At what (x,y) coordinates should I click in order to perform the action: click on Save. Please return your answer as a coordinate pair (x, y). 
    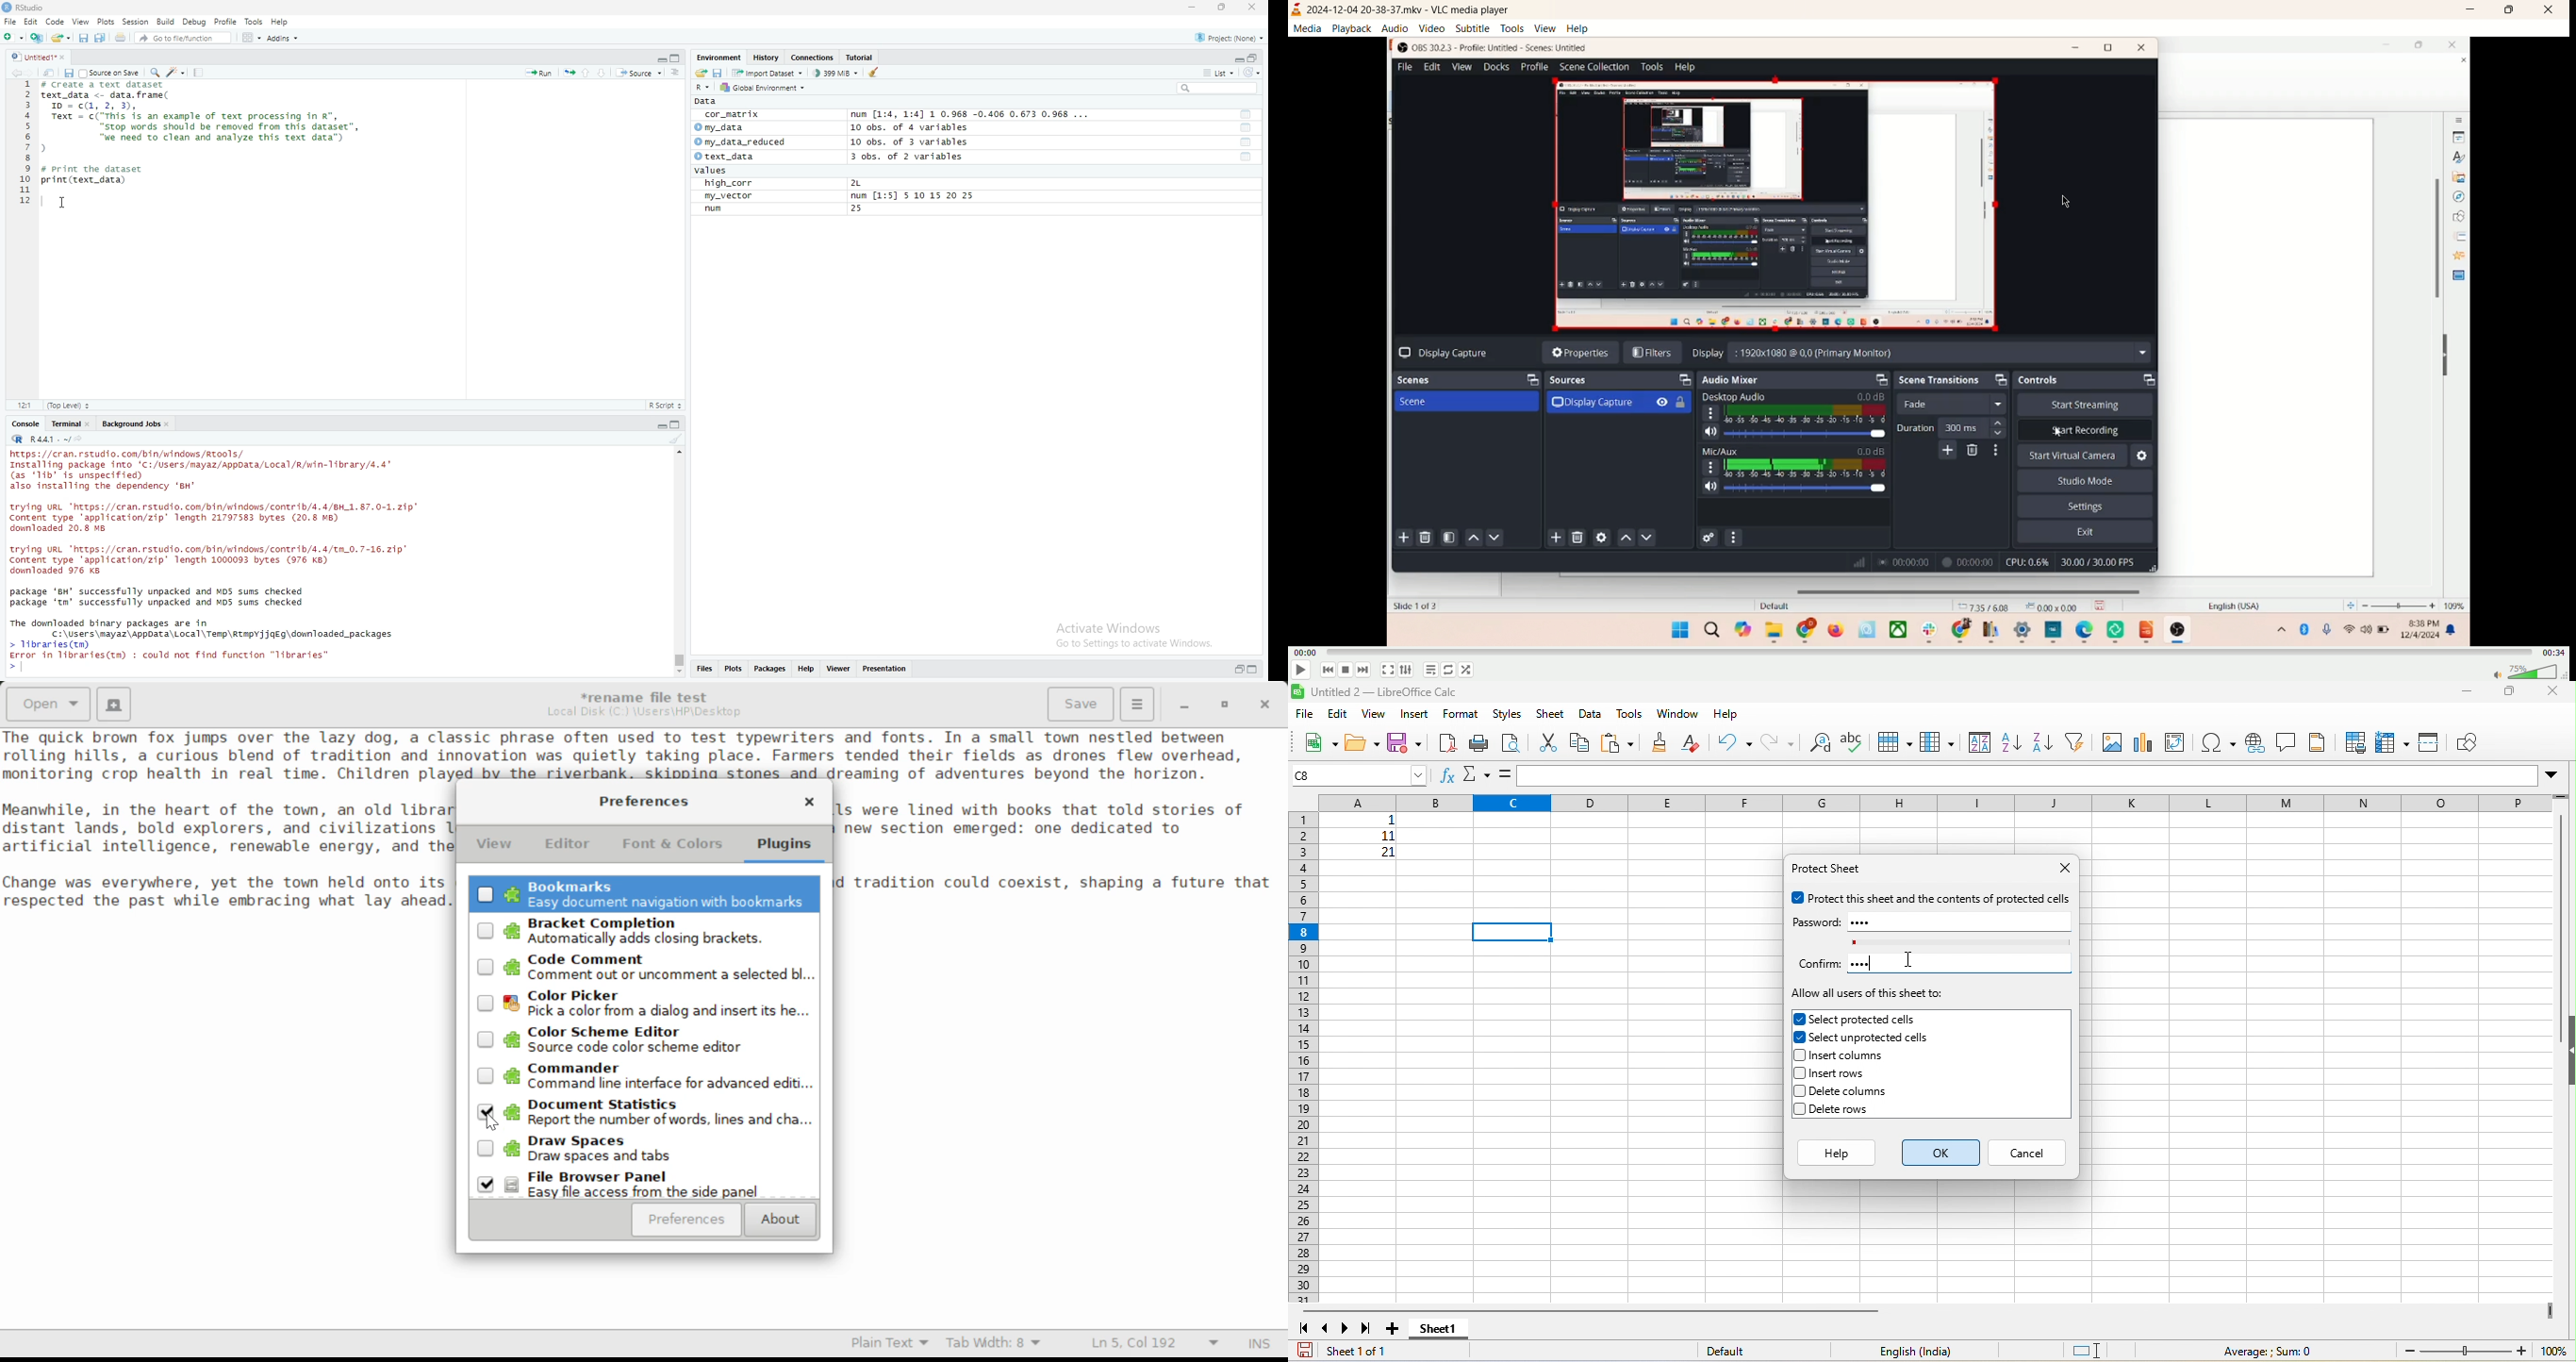
    Looking at the image, I should click on (1082, 704).